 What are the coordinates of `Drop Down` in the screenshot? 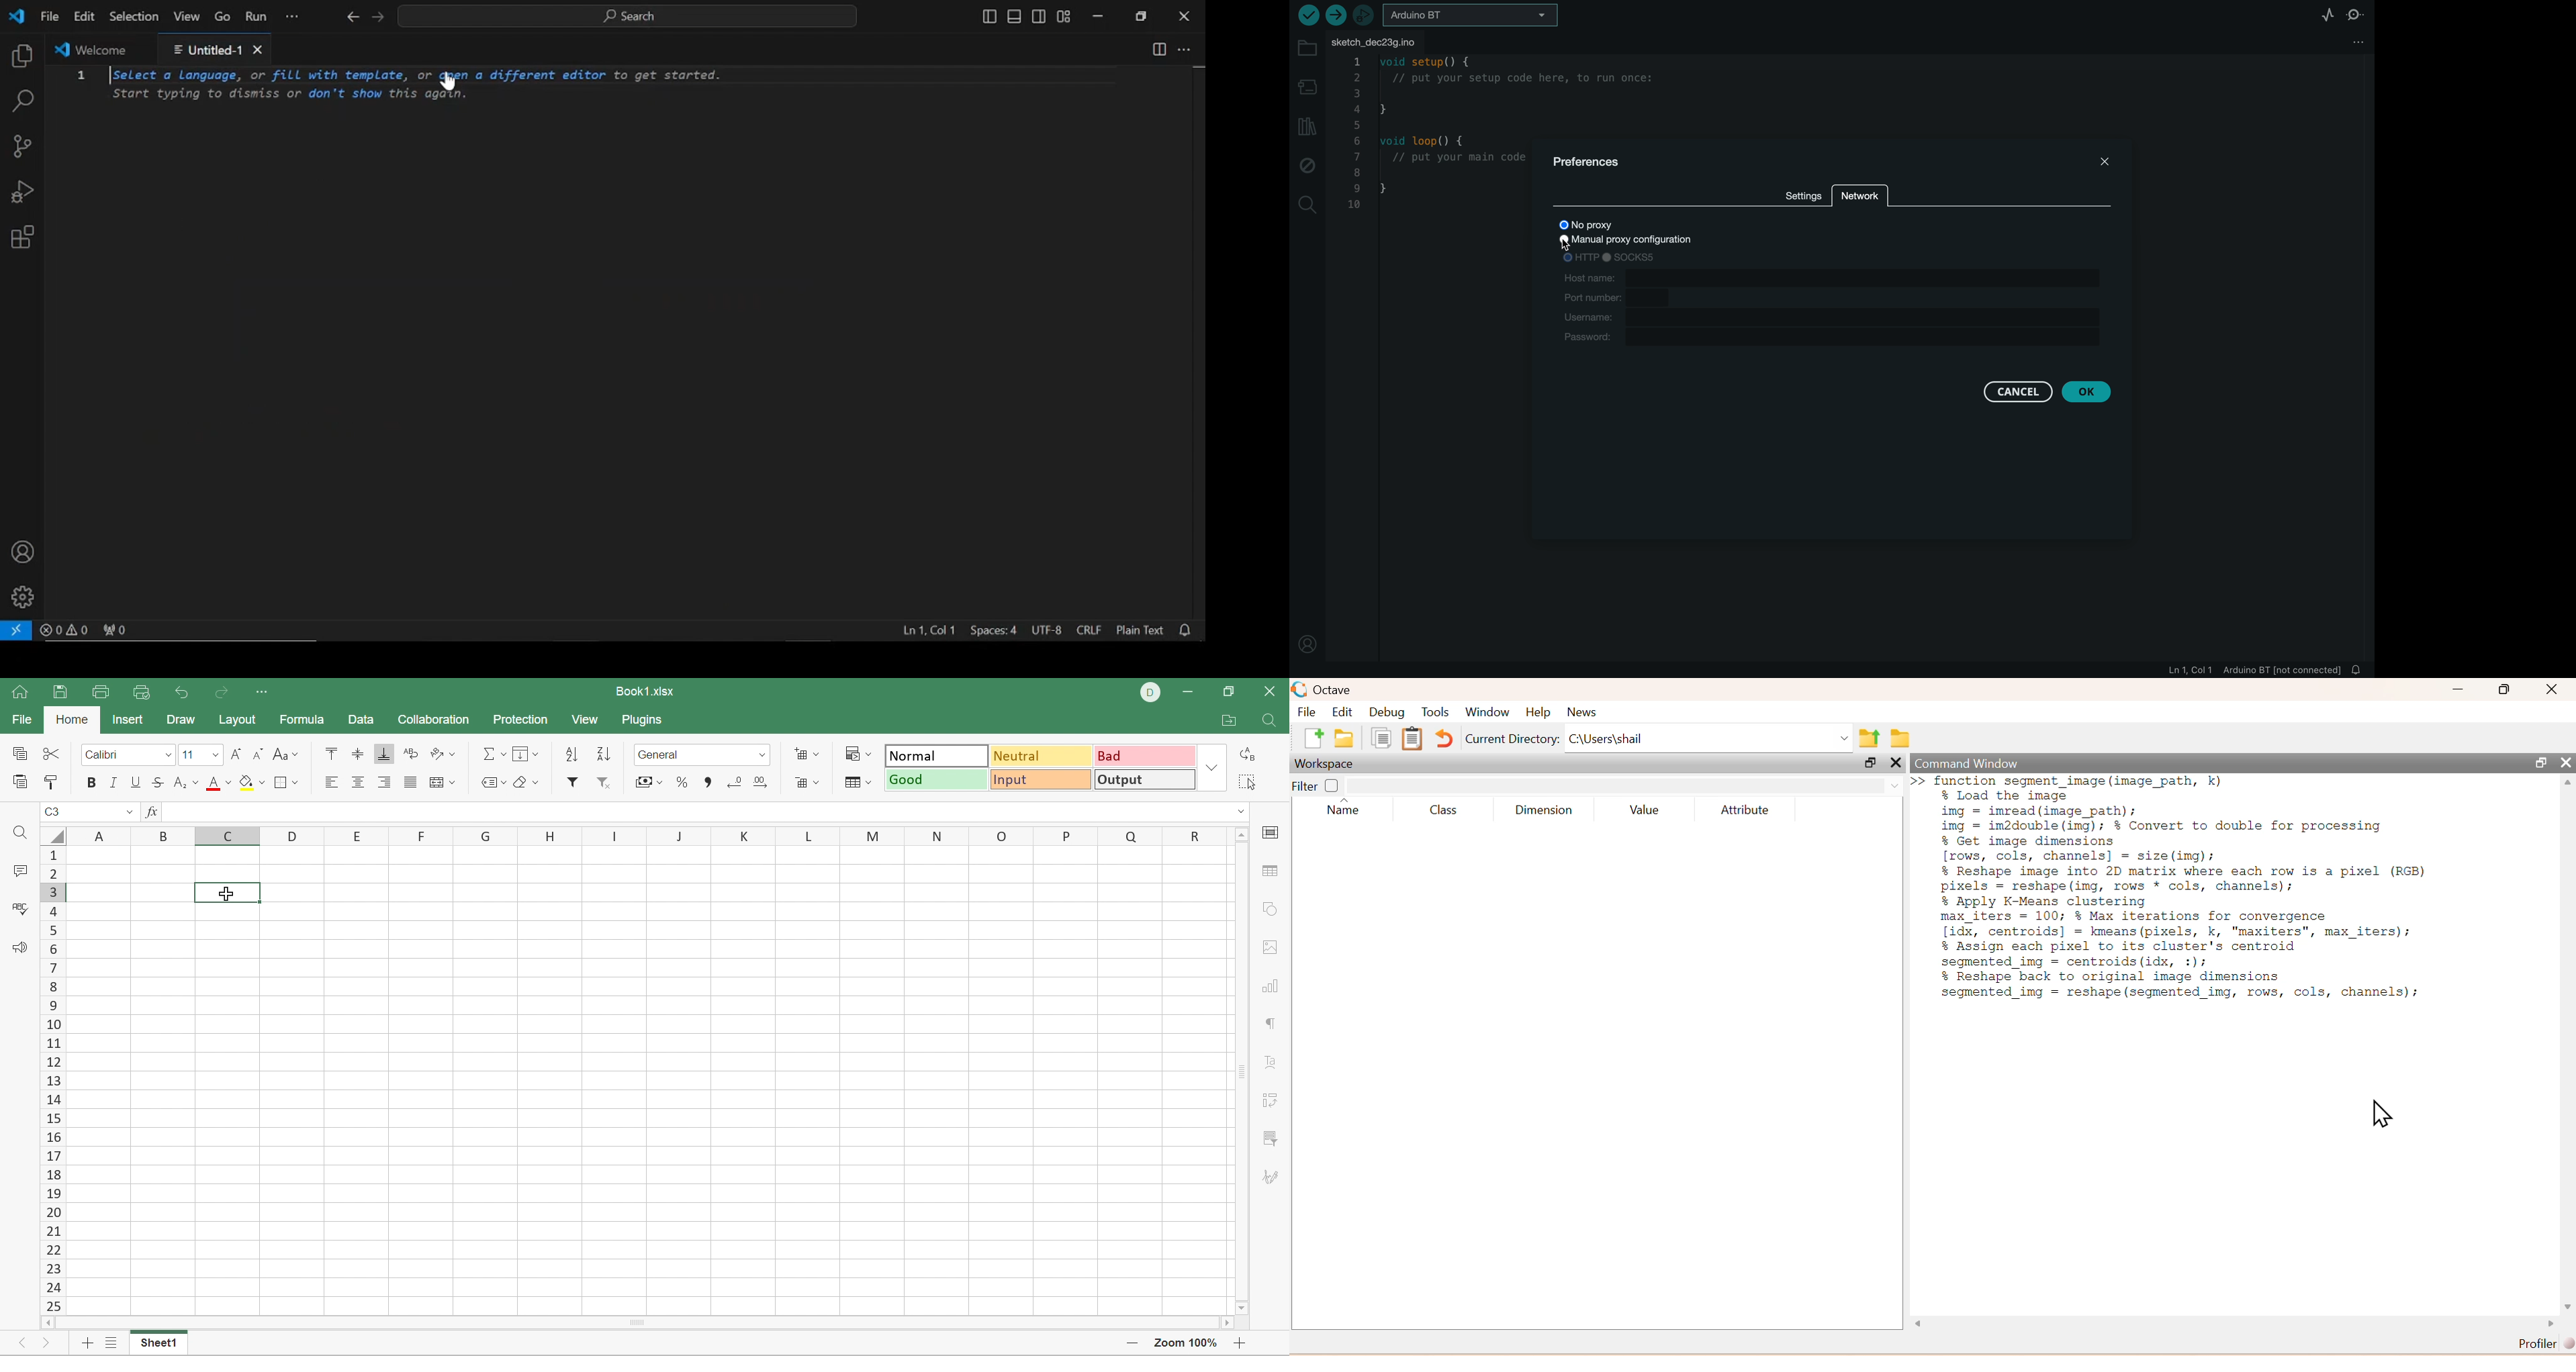 It's located at (764, 755).